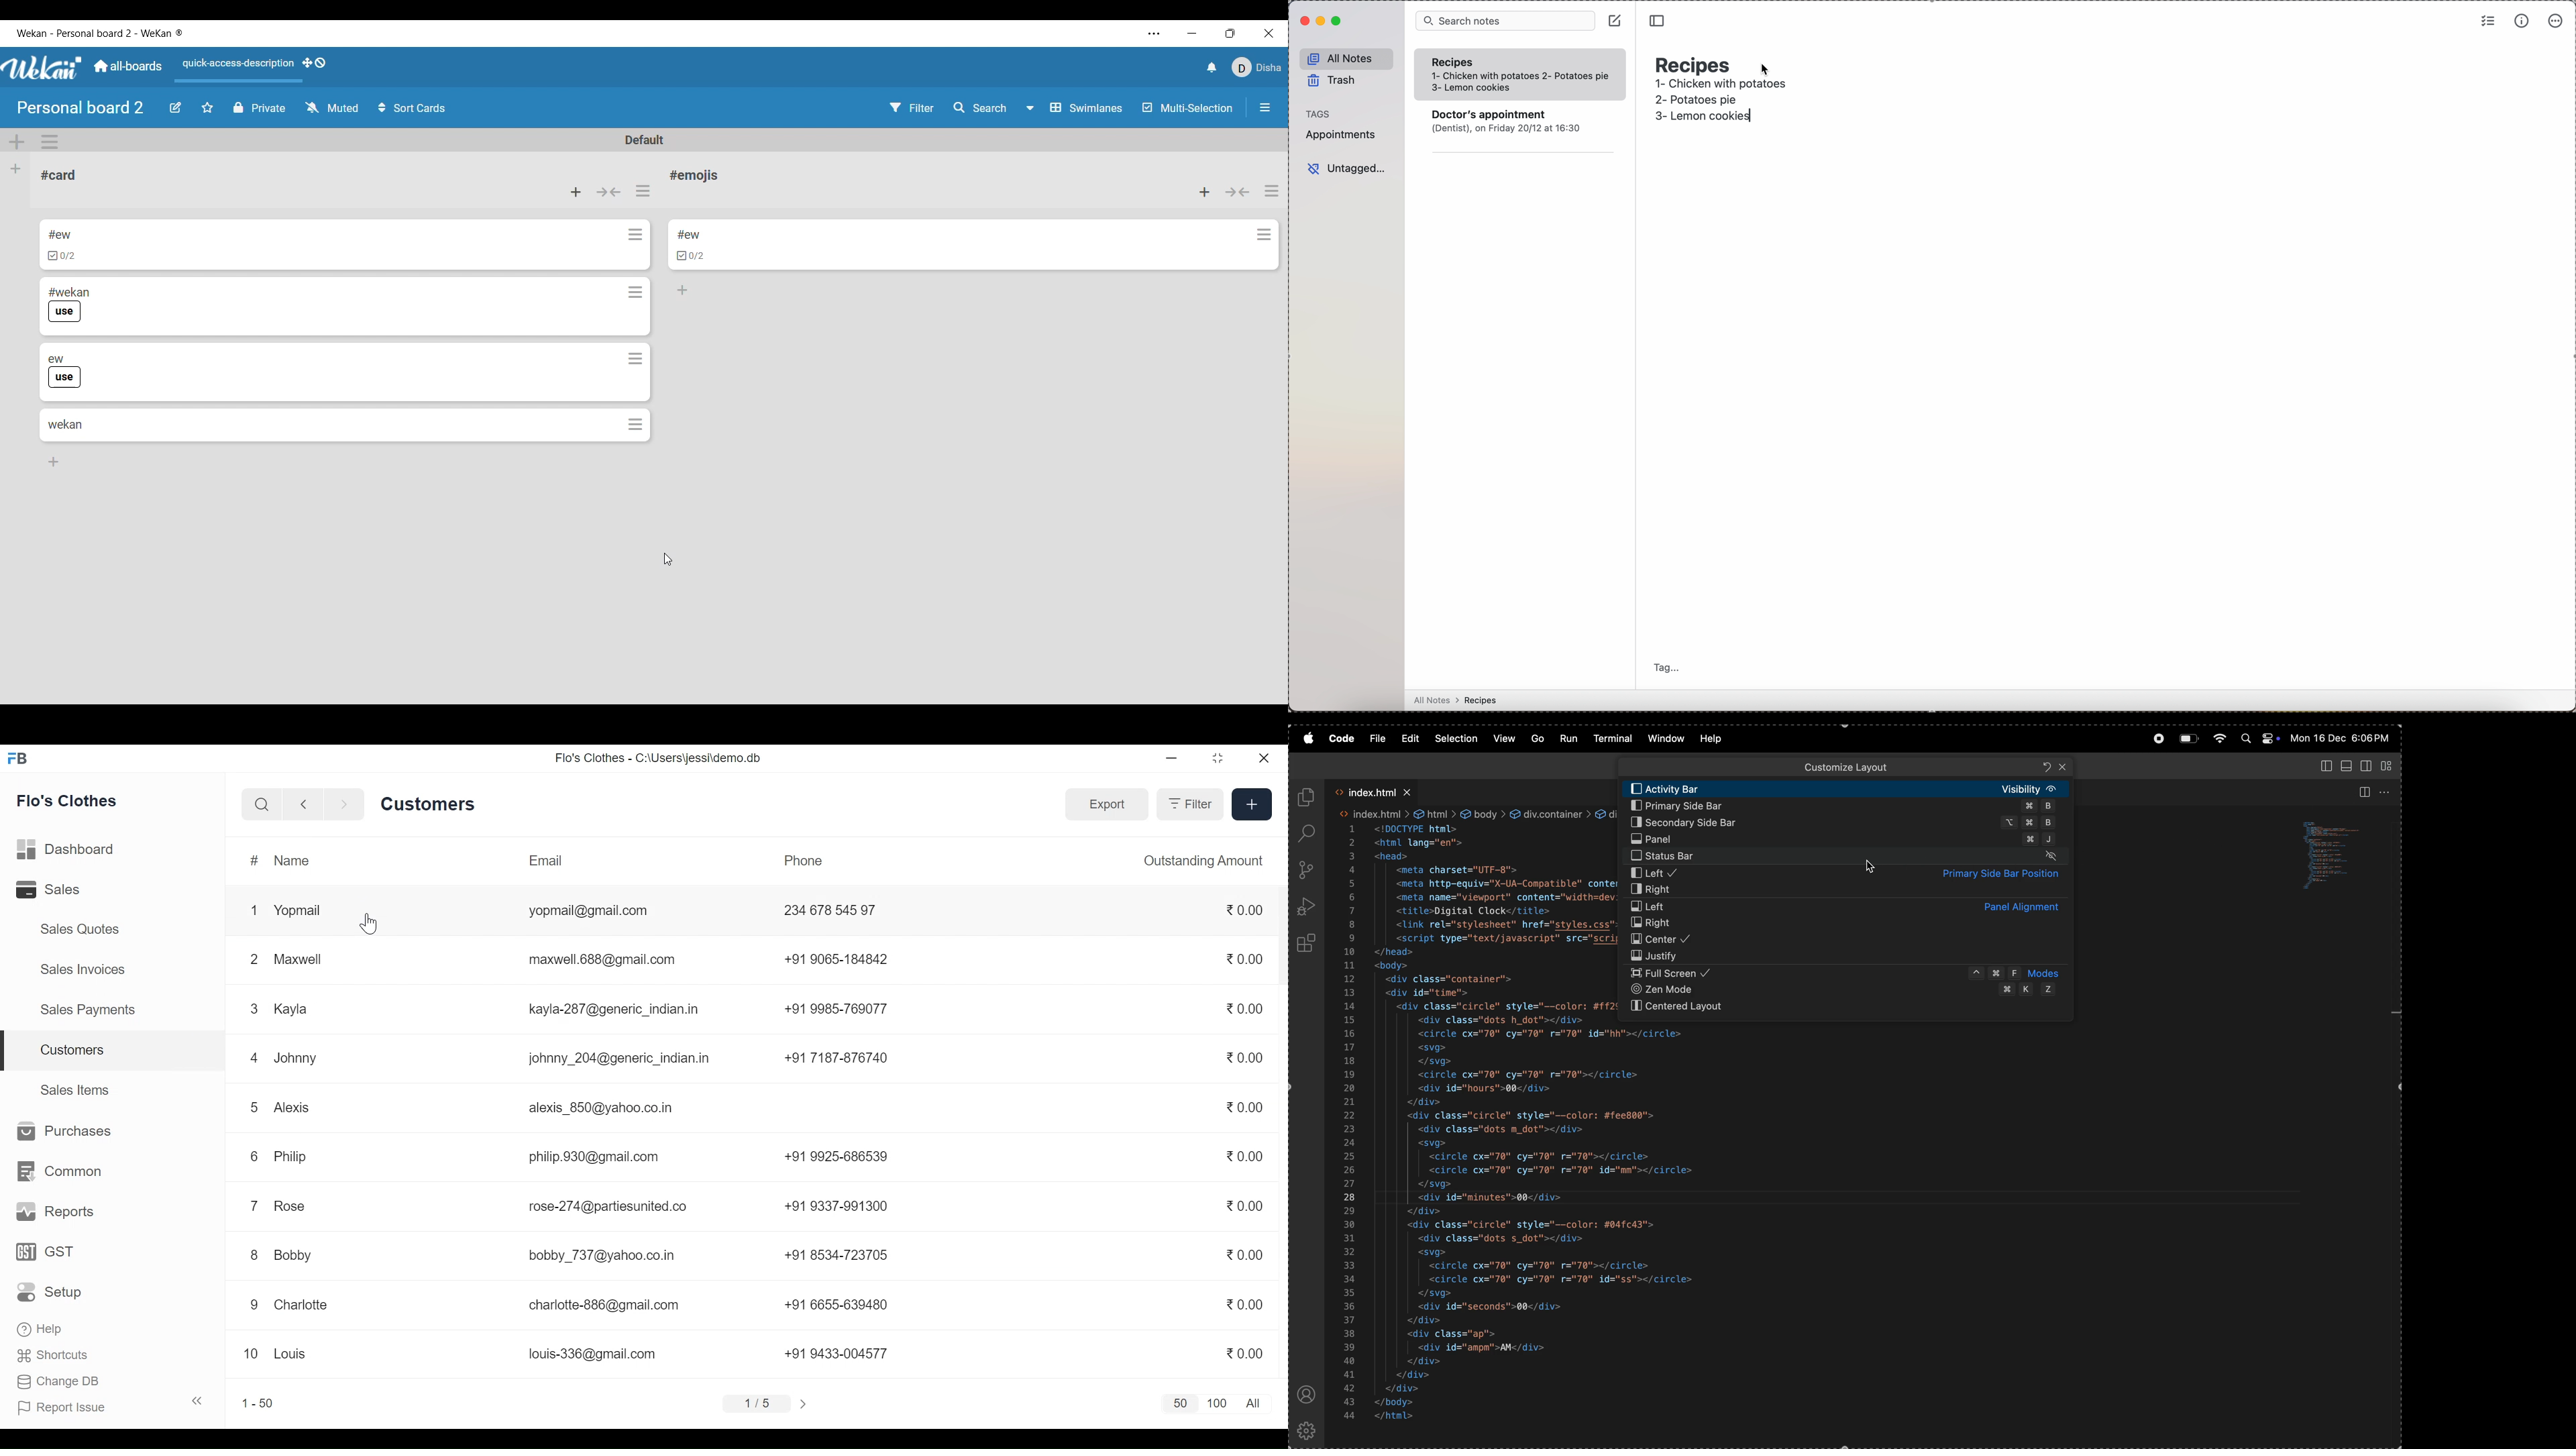  Describe the element at coordinates (2522, 21) in the screenshot. I see `metrics` at that location.